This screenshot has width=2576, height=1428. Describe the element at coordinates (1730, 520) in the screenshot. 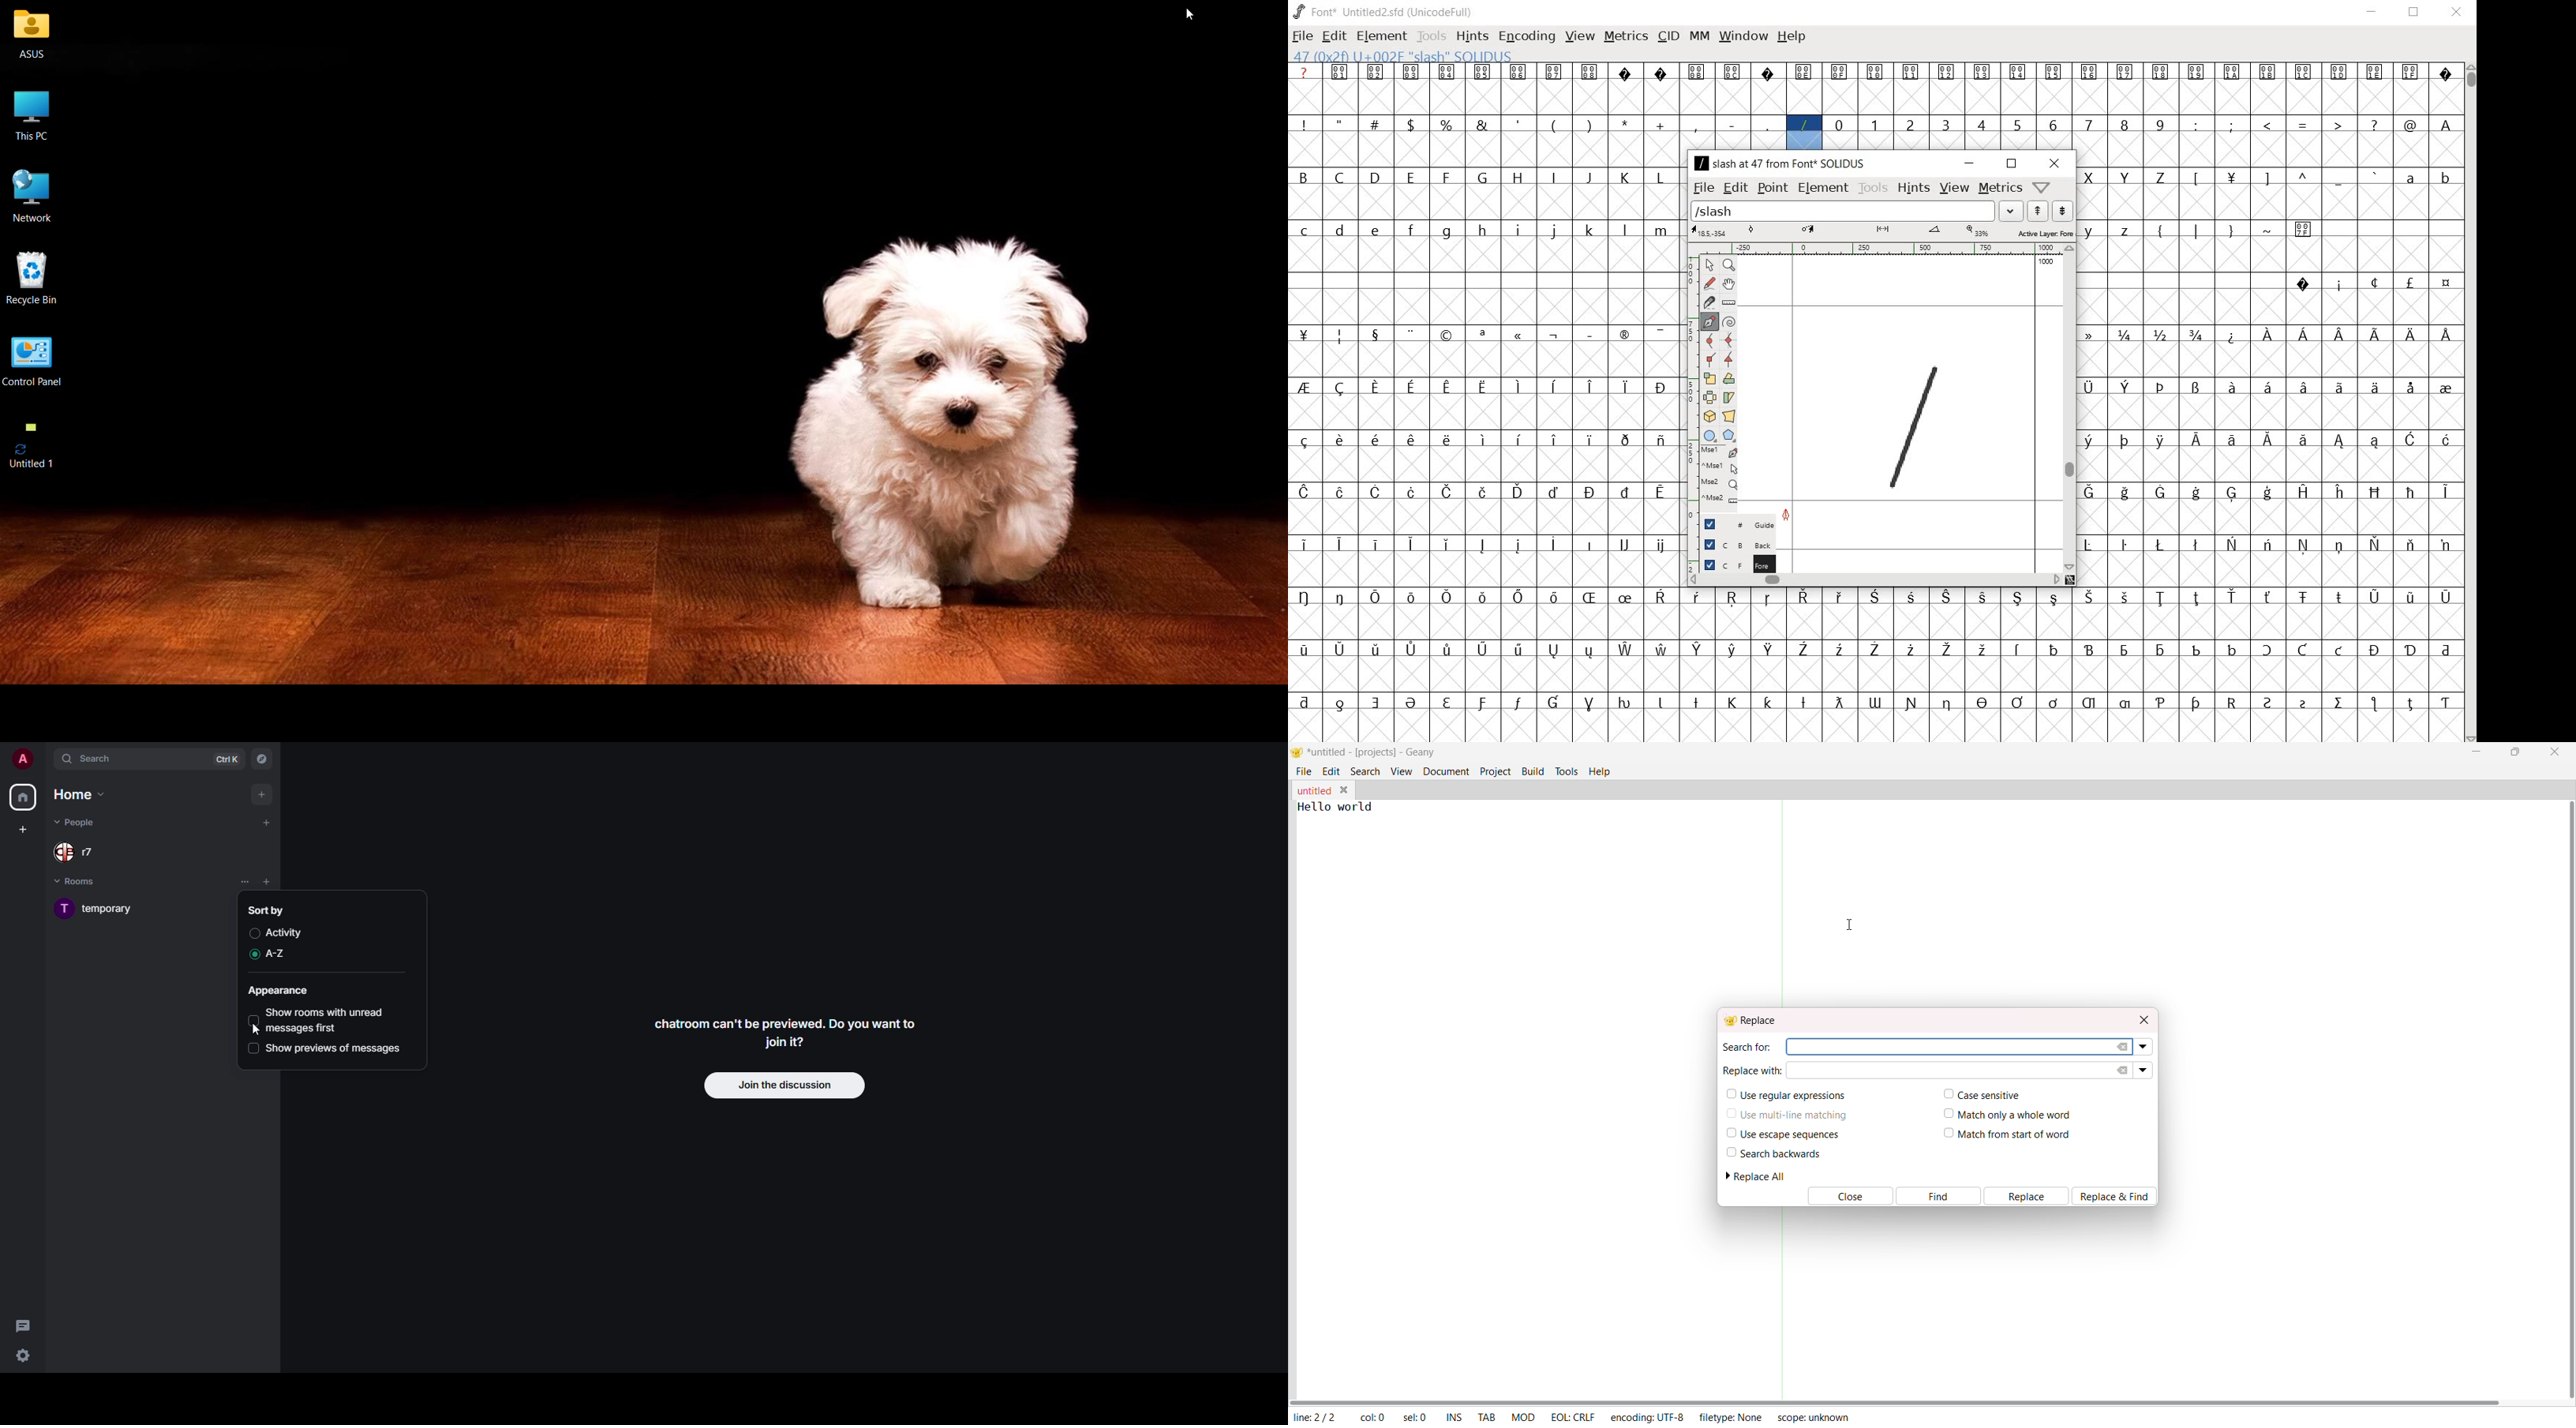

I see `guide` at that location.